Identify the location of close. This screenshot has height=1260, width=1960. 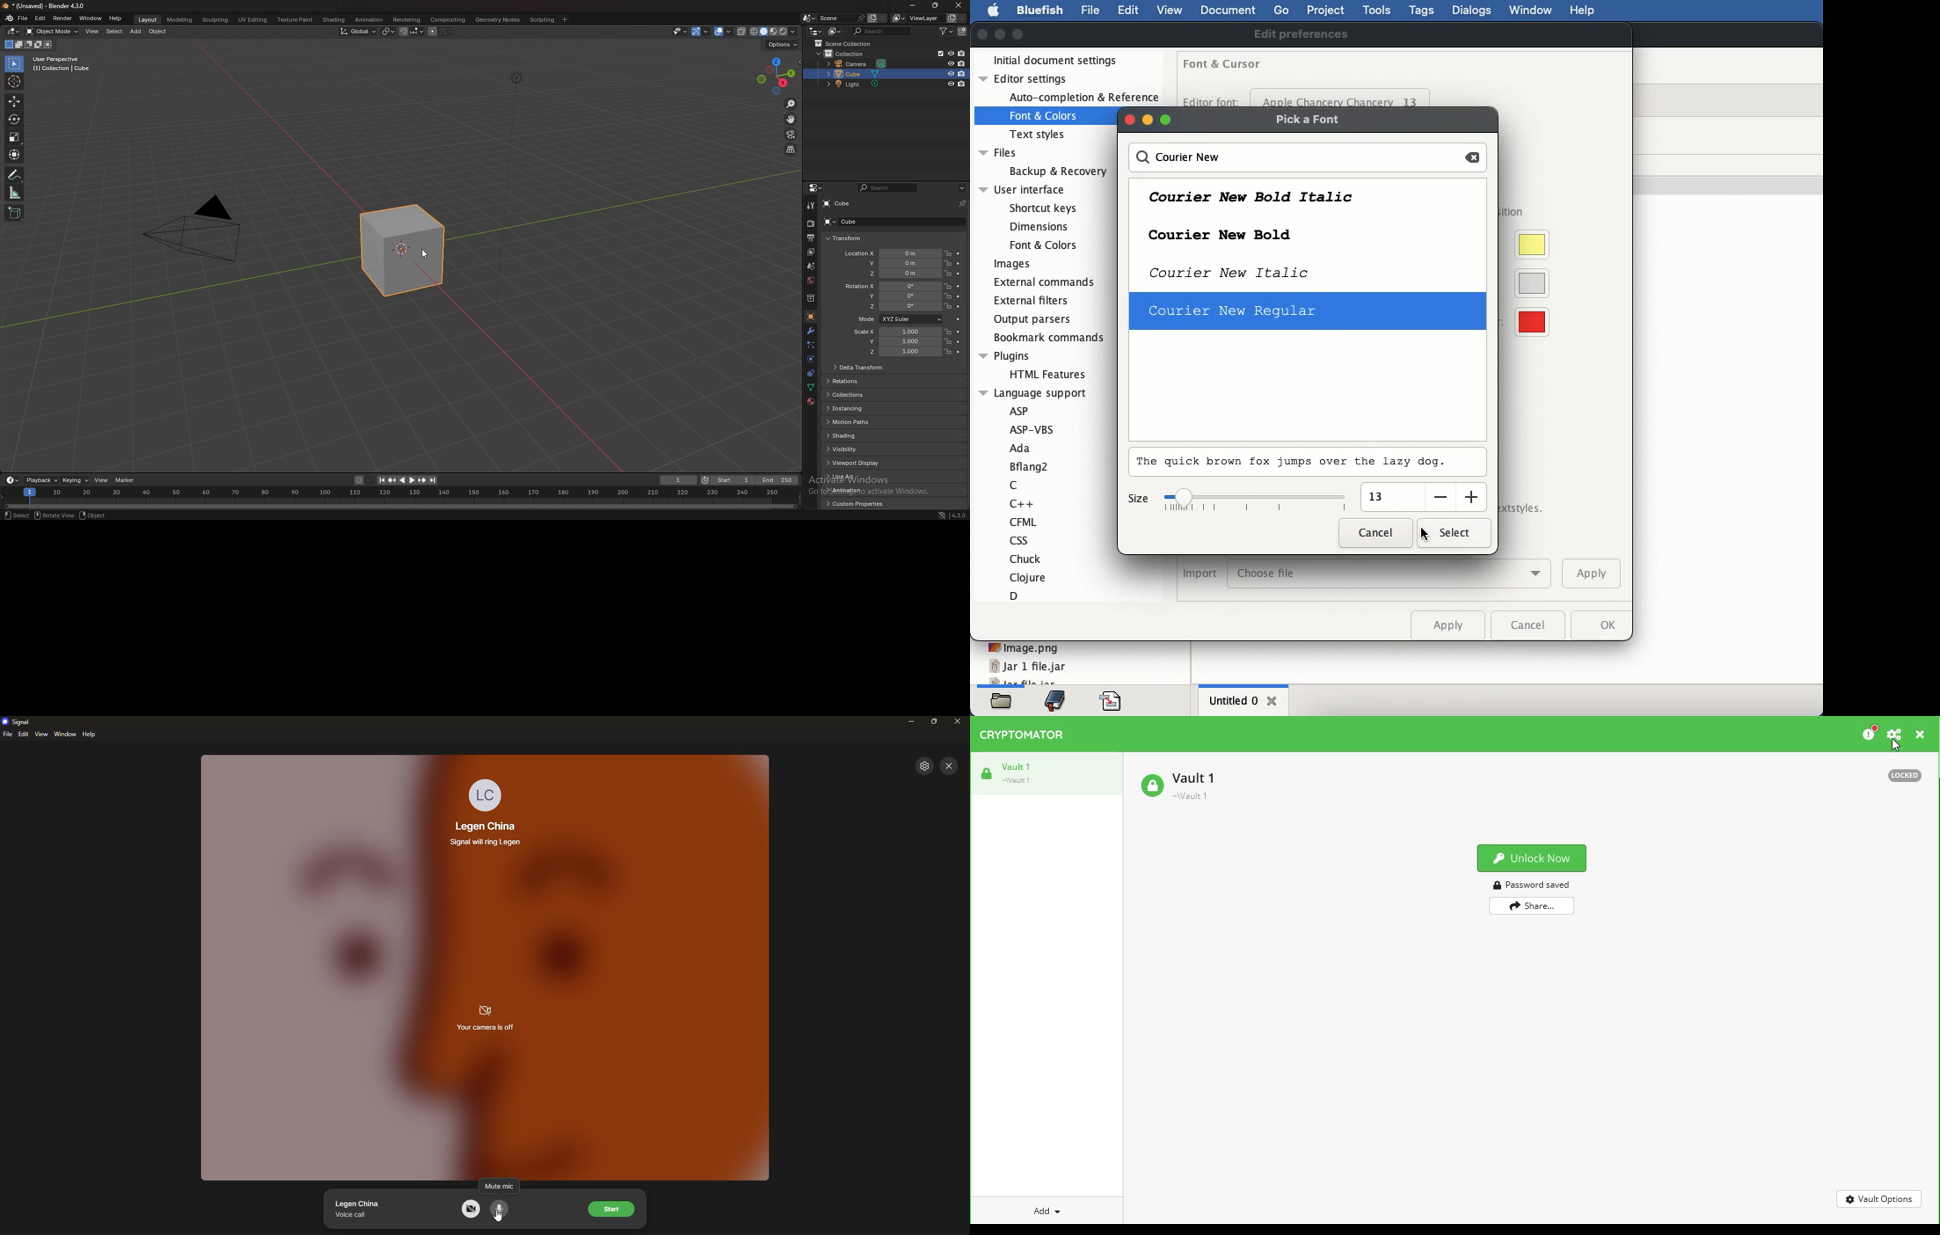
(949, 766).